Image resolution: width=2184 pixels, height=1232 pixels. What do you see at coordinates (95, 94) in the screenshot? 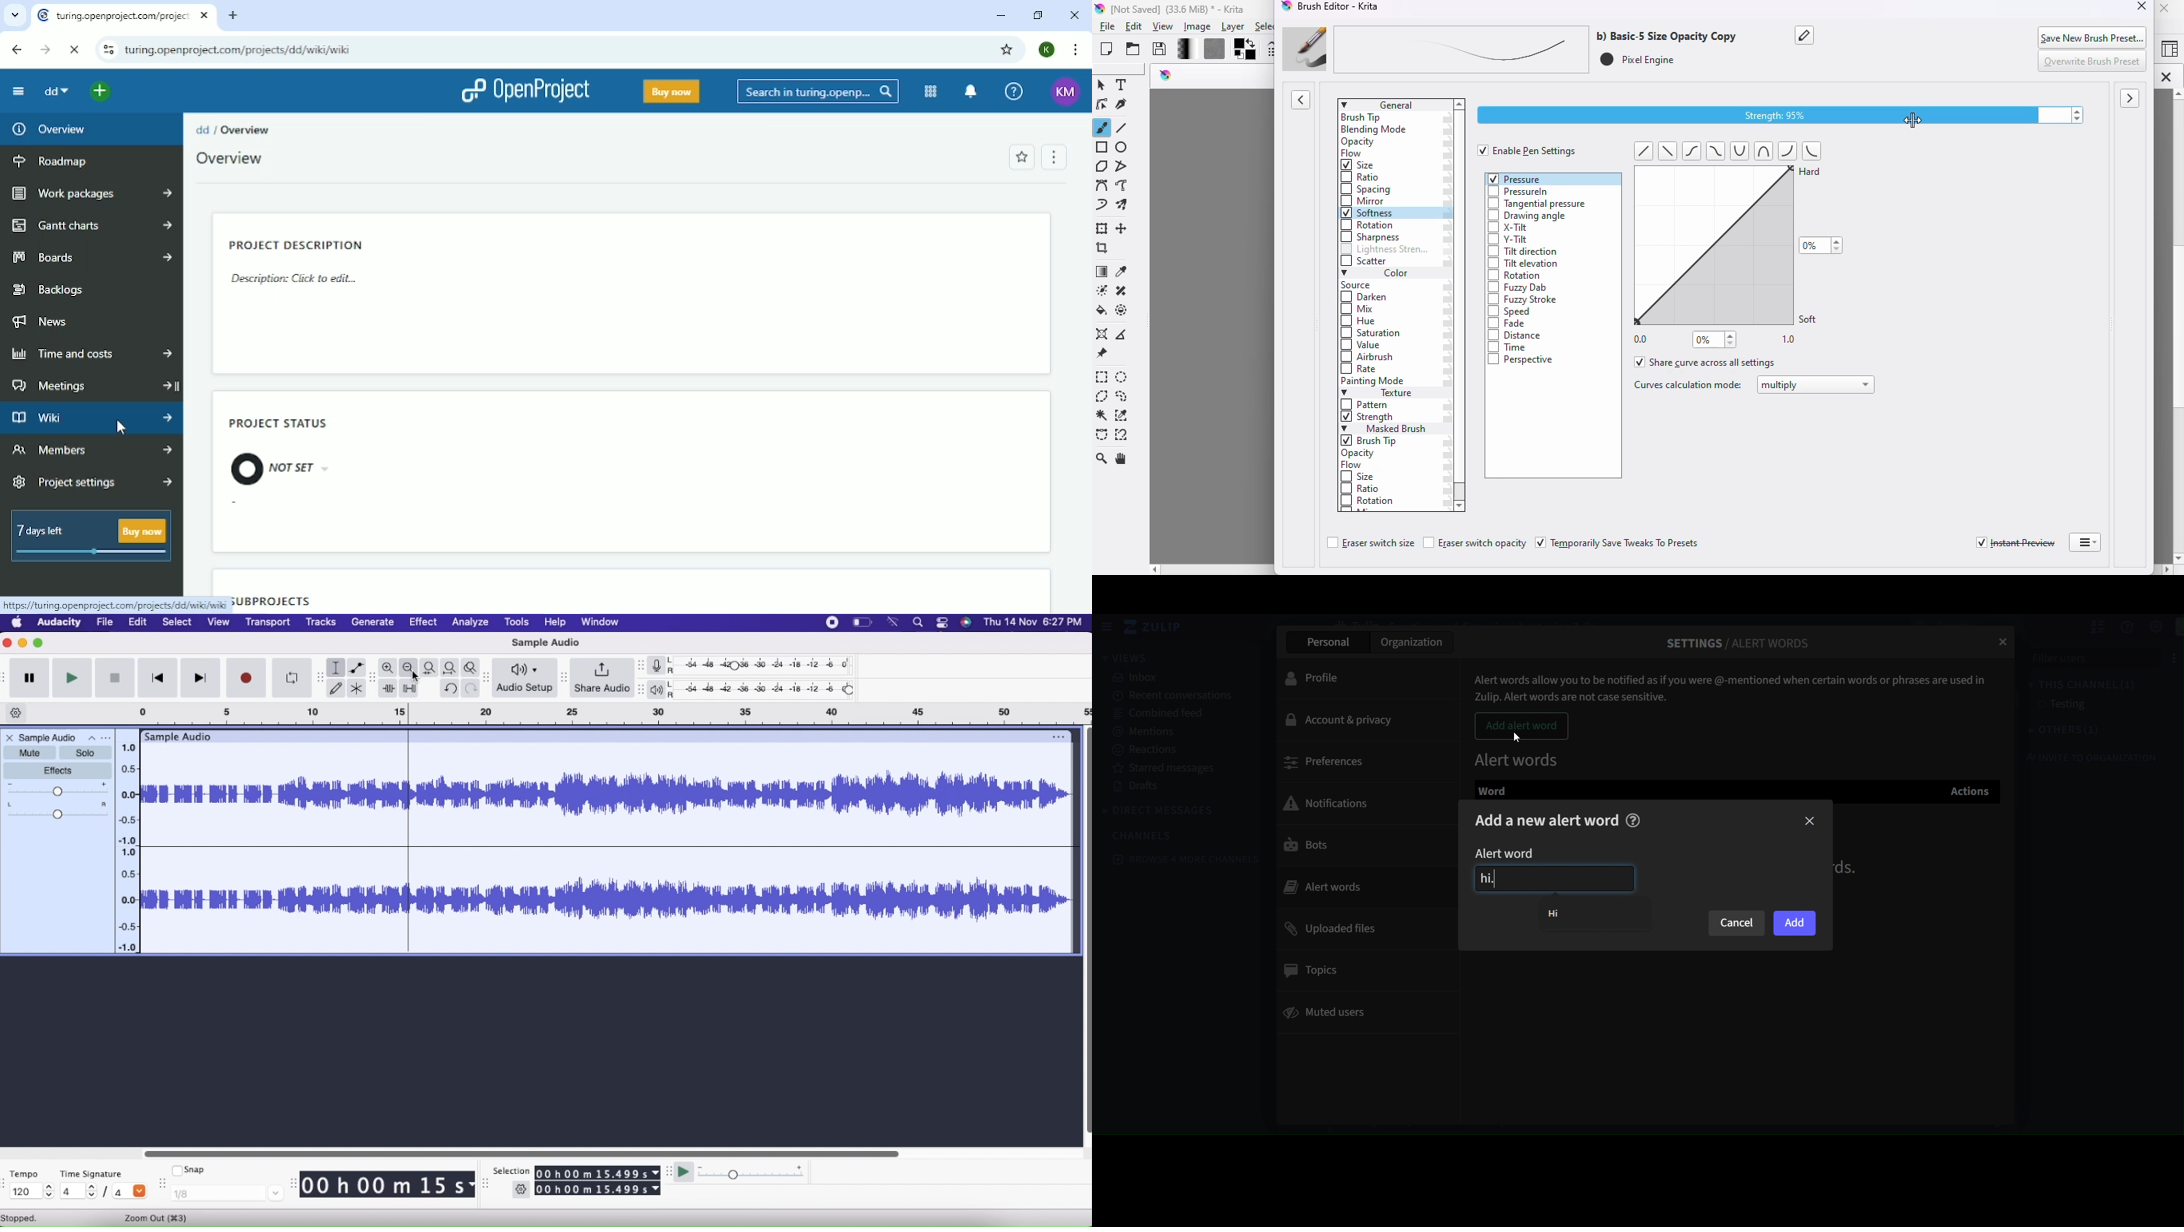
I see `Open quick add menu` at bounding box center [95, 94].